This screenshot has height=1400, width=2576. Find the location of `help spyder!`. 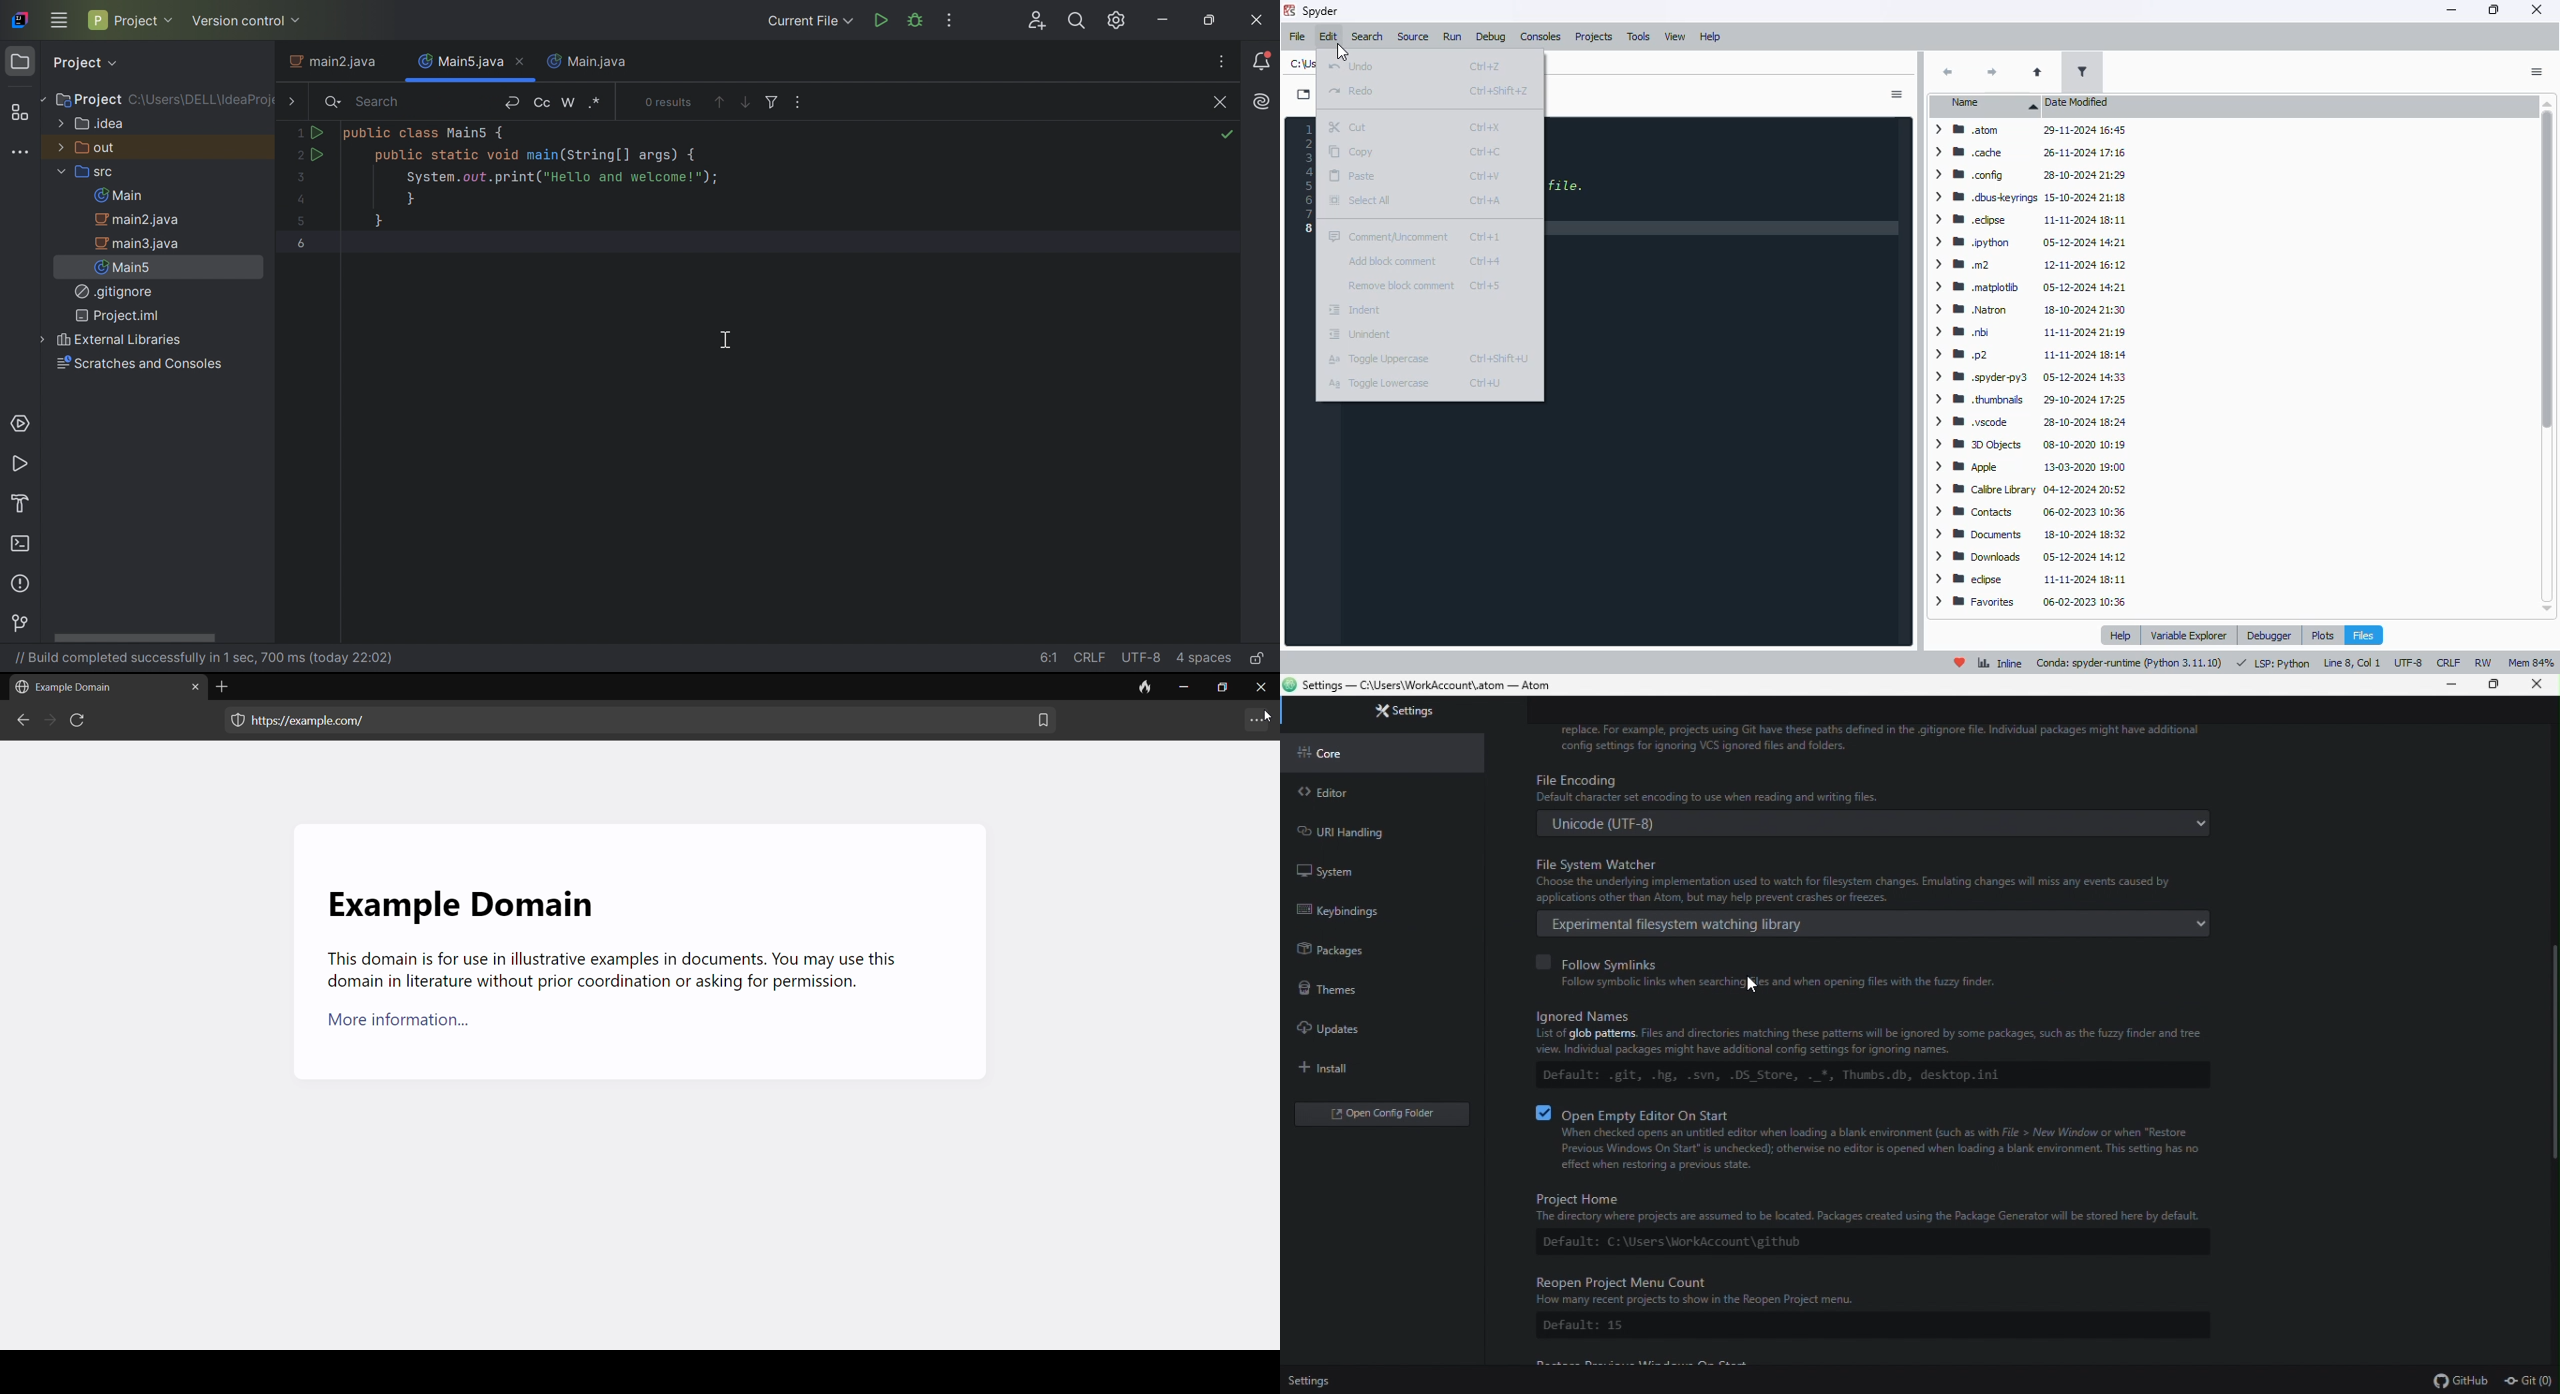

help spyder! is located at coordinates (1960, 663).